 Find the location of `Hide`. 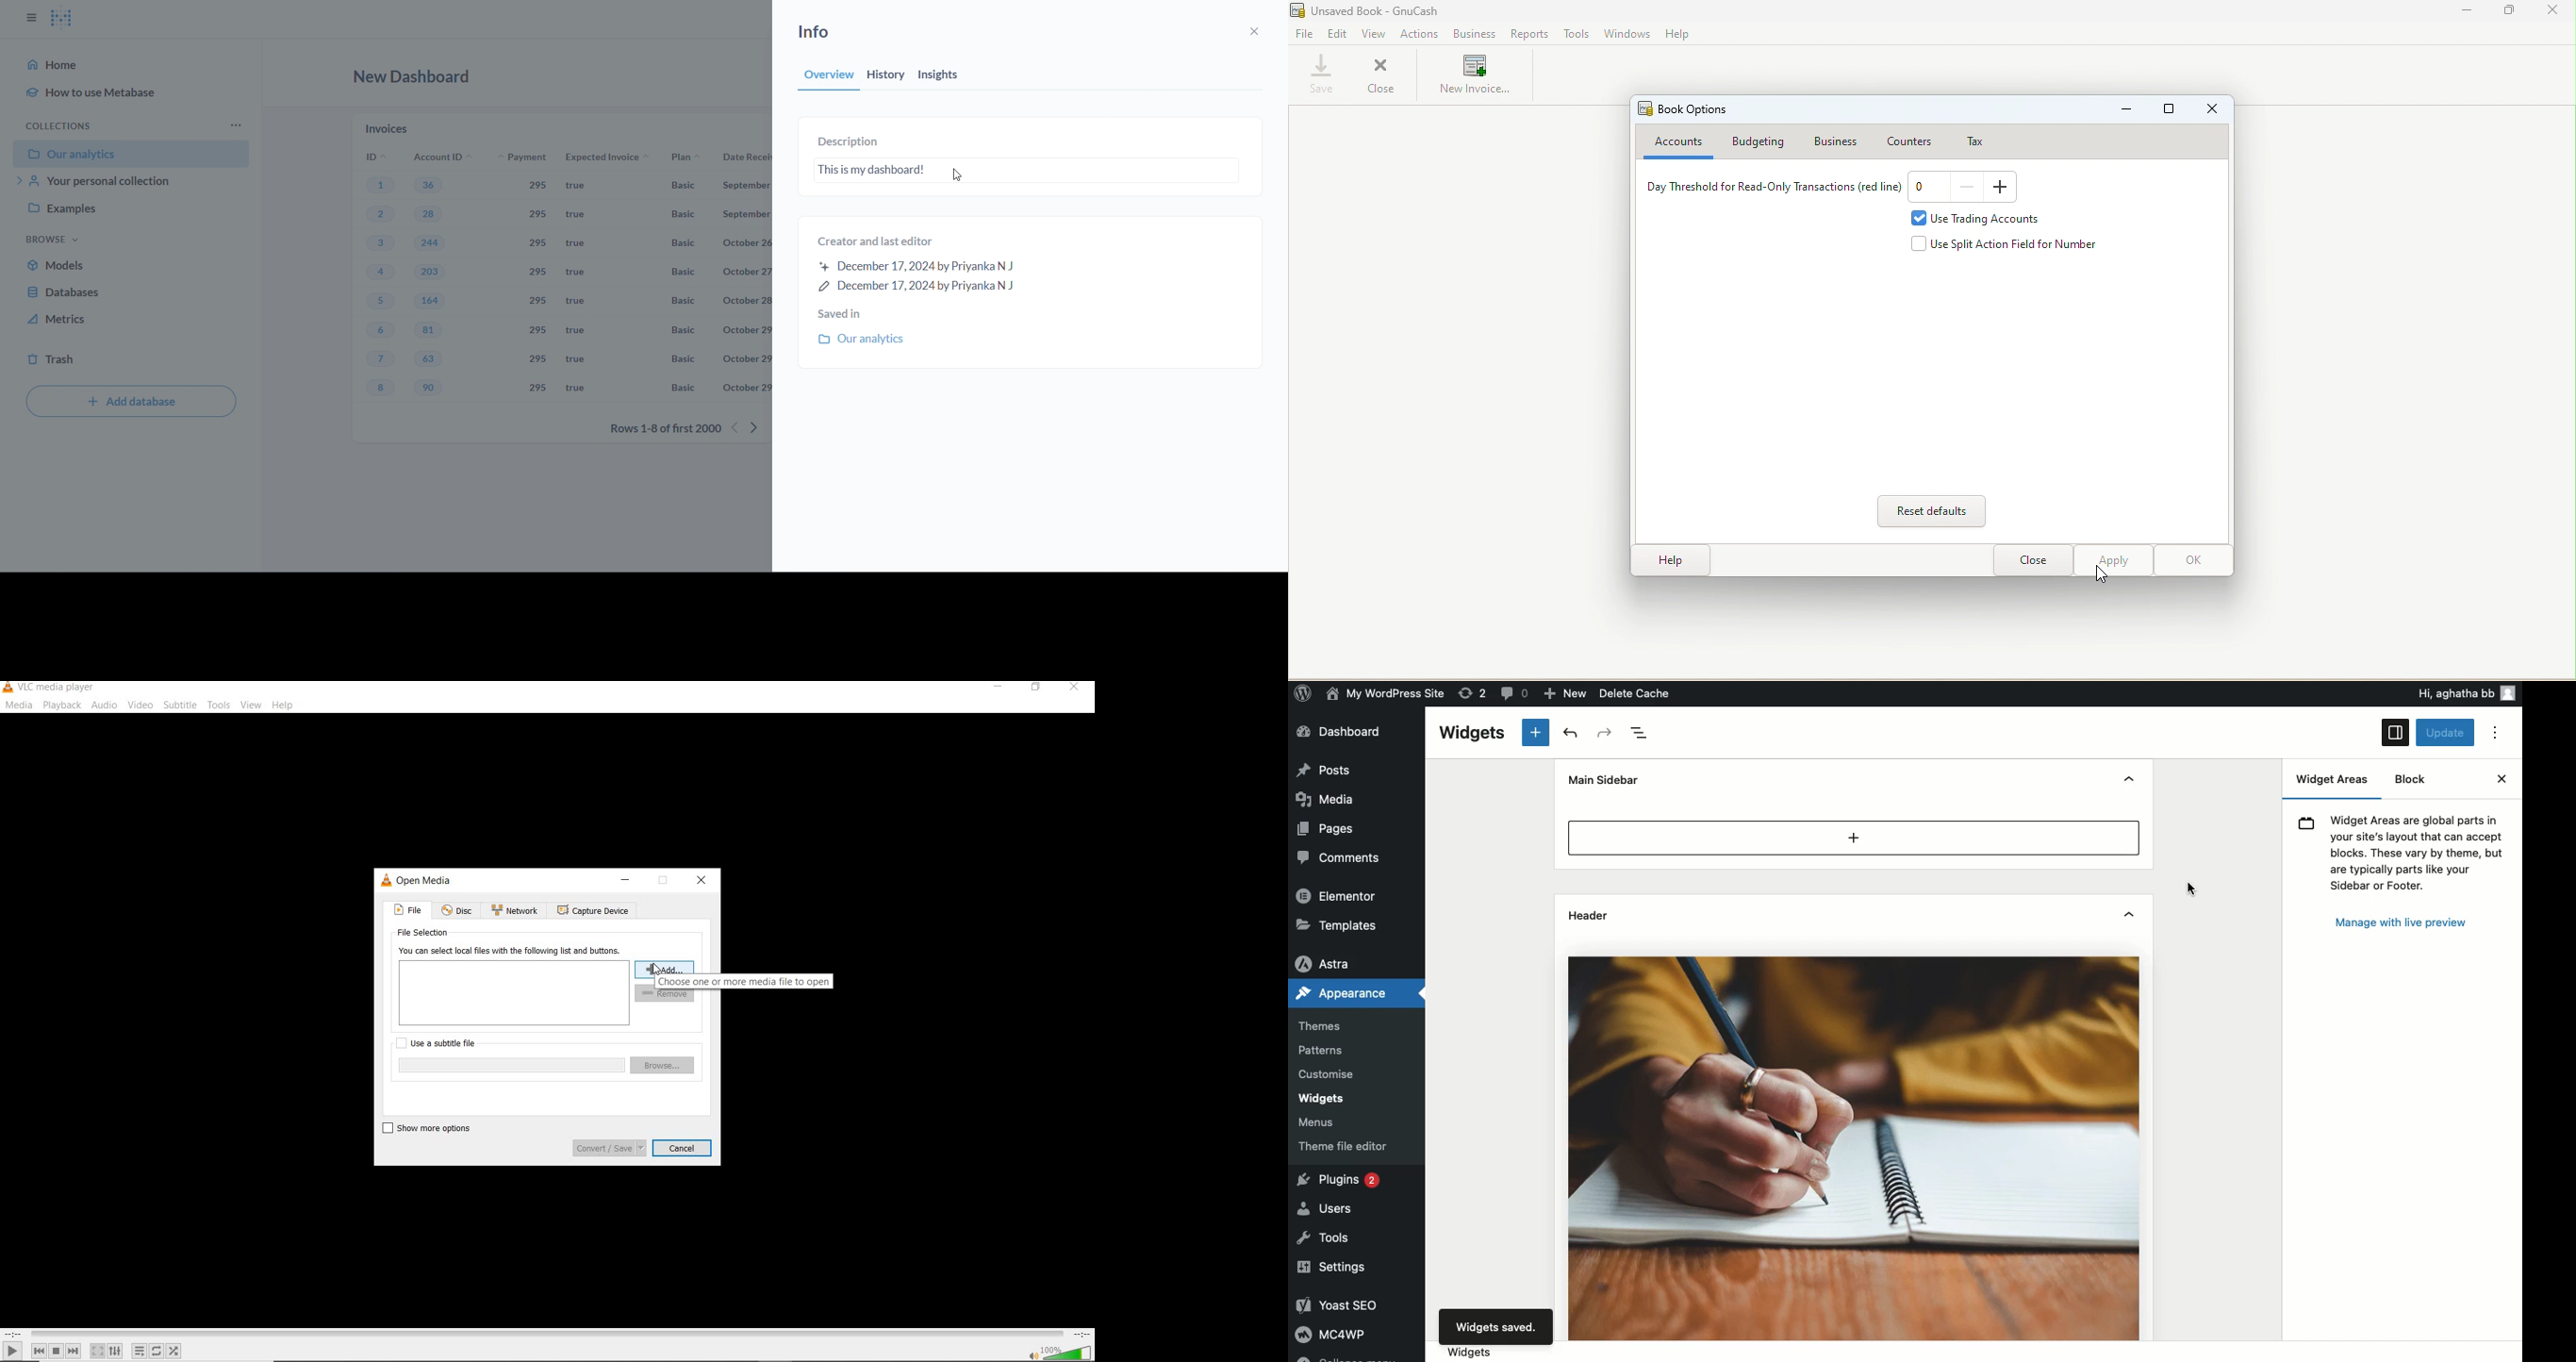

Hide is located at coordinates (2129, 780).